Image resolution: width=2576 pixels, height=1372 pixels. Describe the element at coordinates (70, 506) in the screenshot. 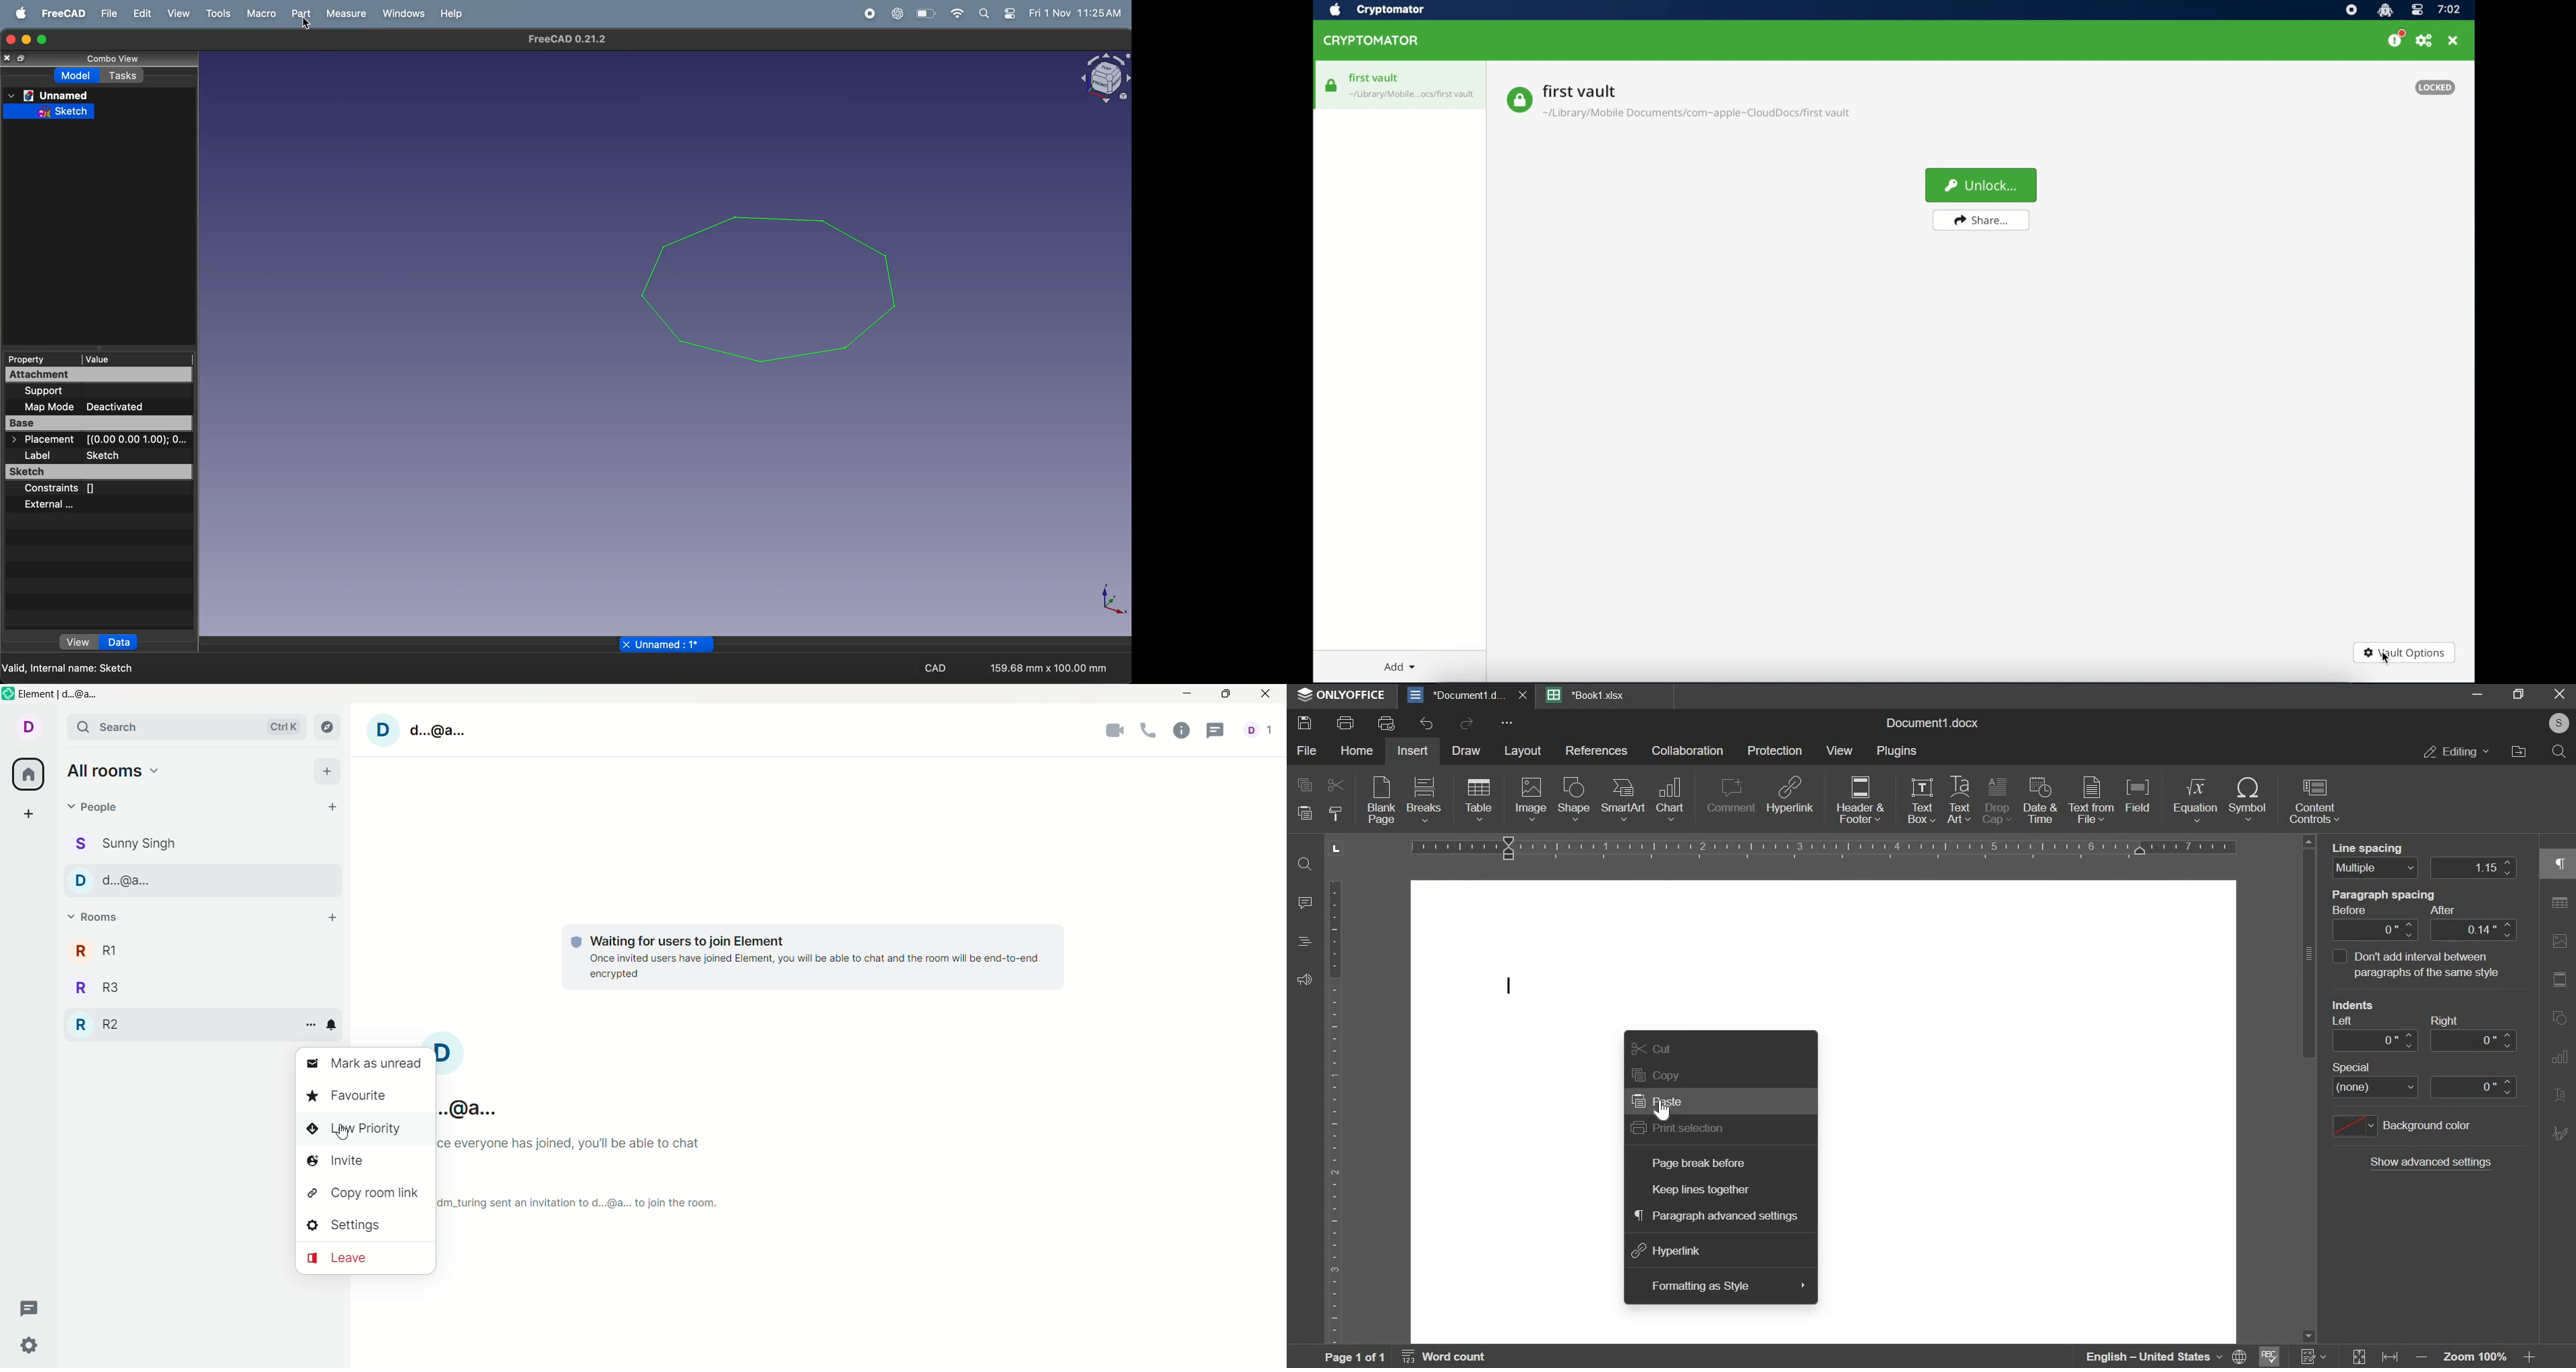

I see `external` at that location.